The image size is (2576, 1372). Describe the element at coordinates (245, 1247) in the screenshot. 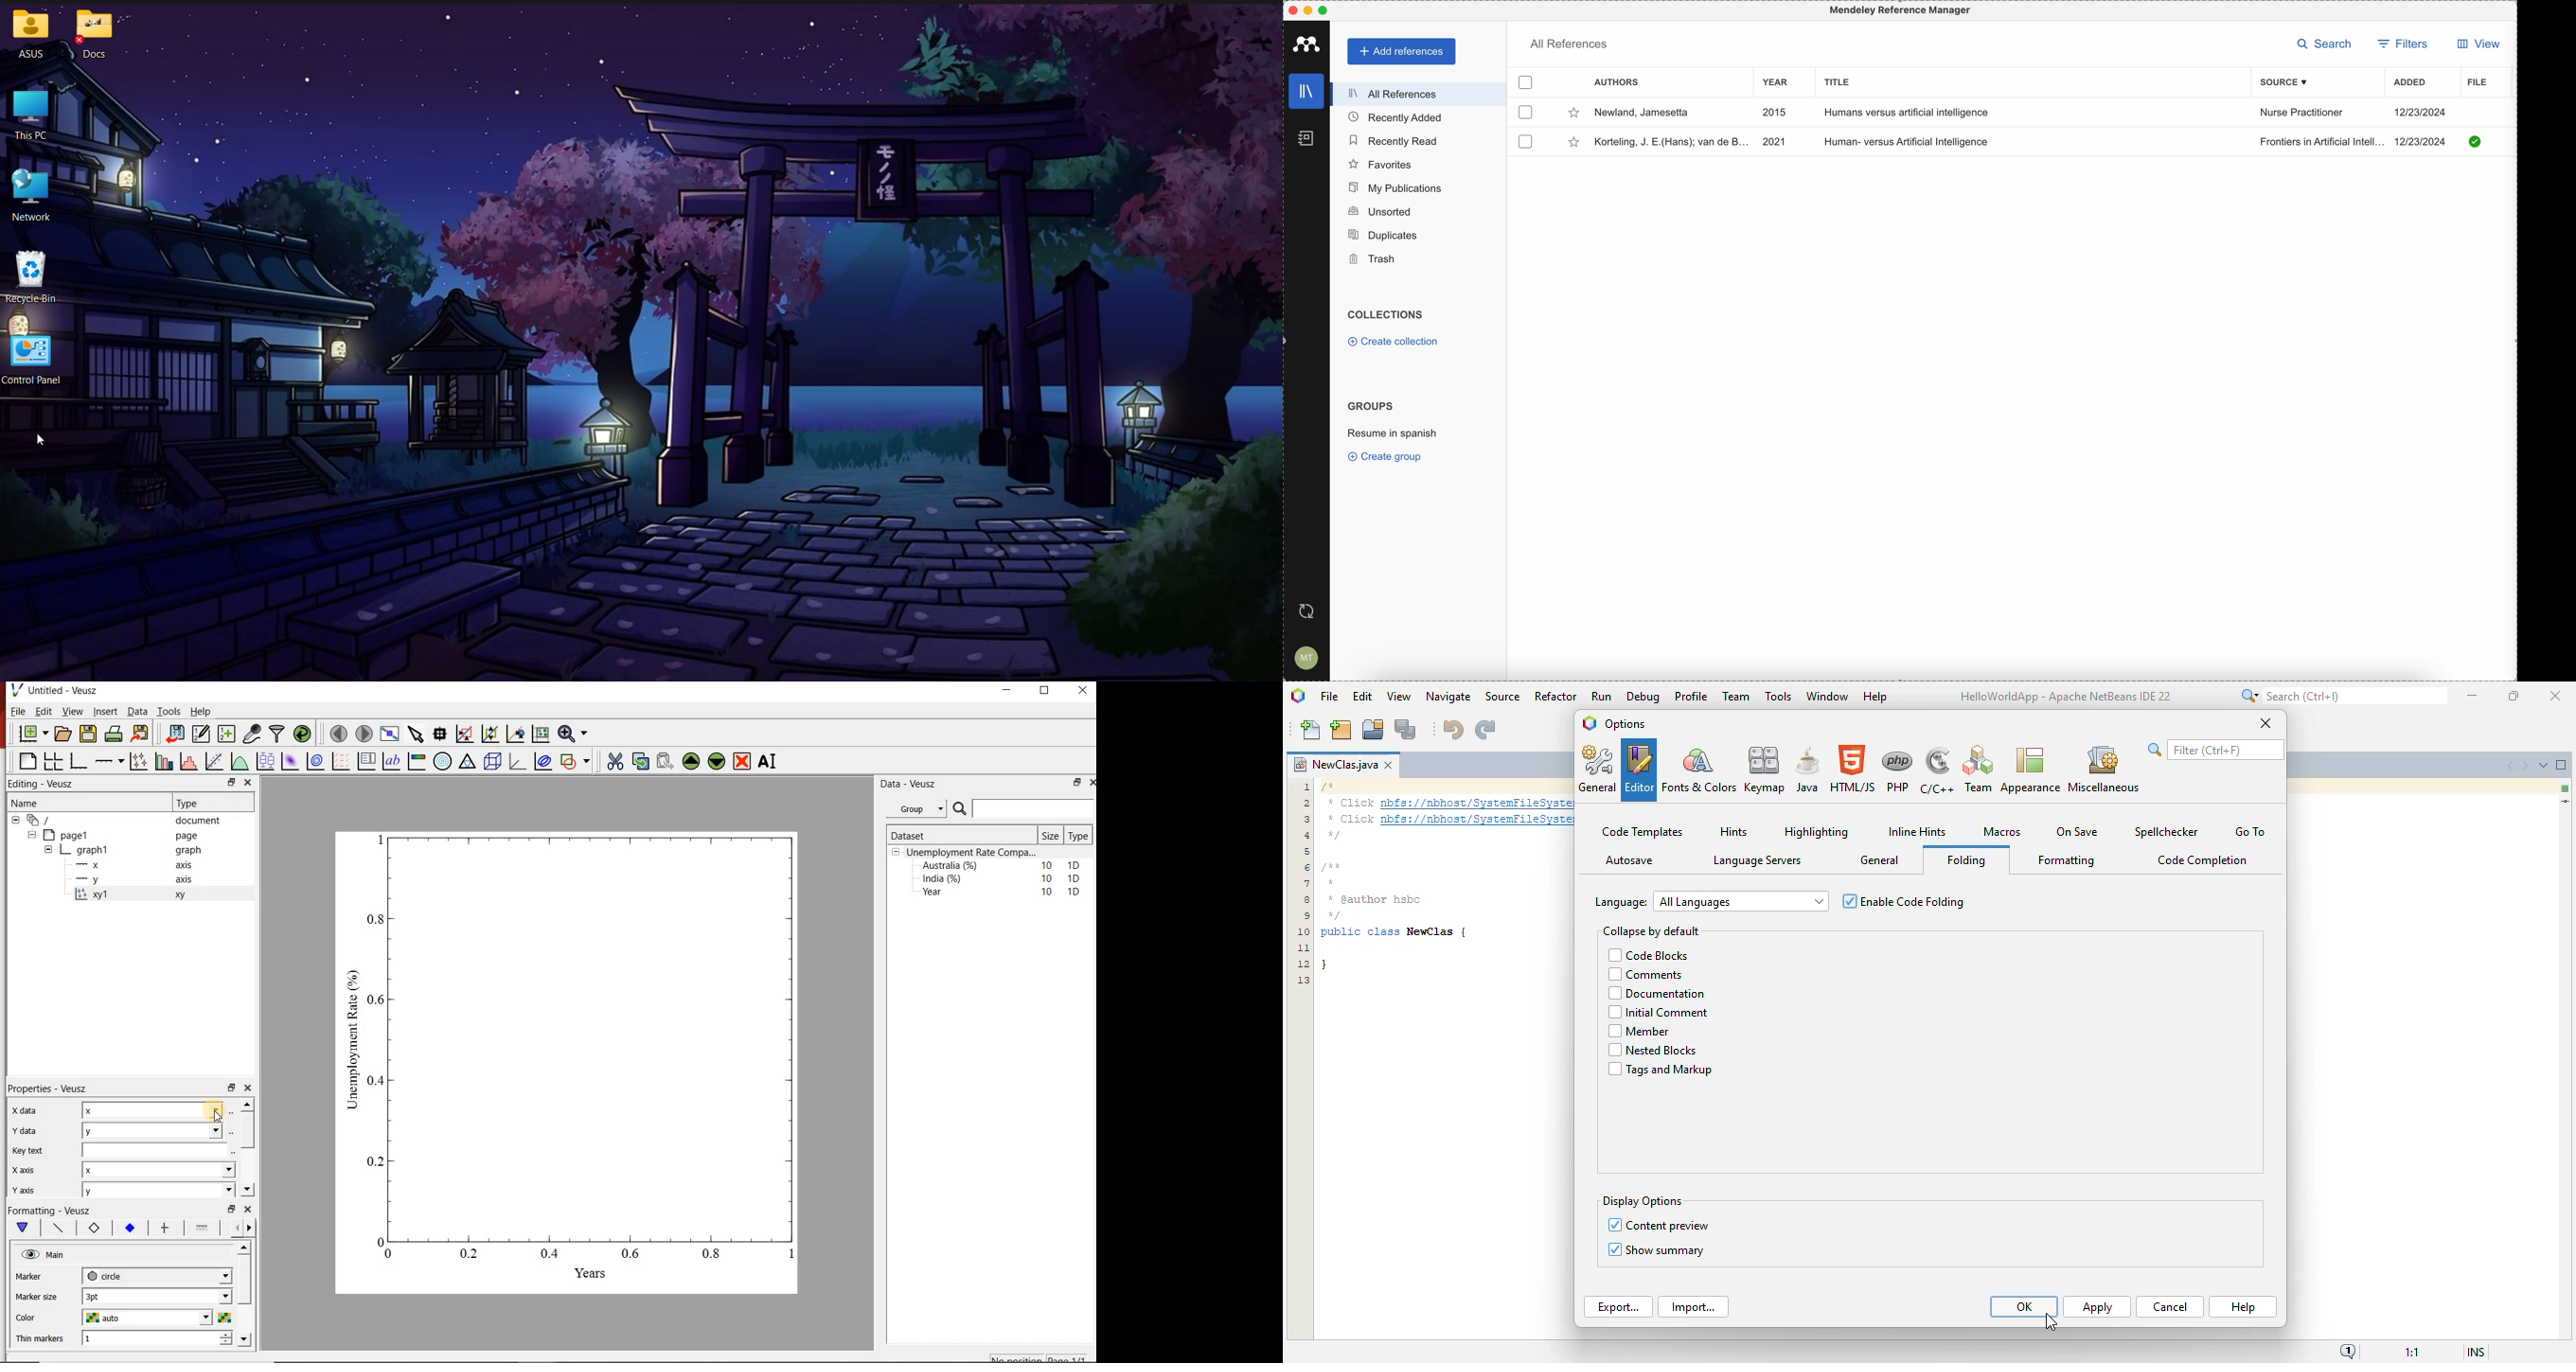

I see `move up` at that location.